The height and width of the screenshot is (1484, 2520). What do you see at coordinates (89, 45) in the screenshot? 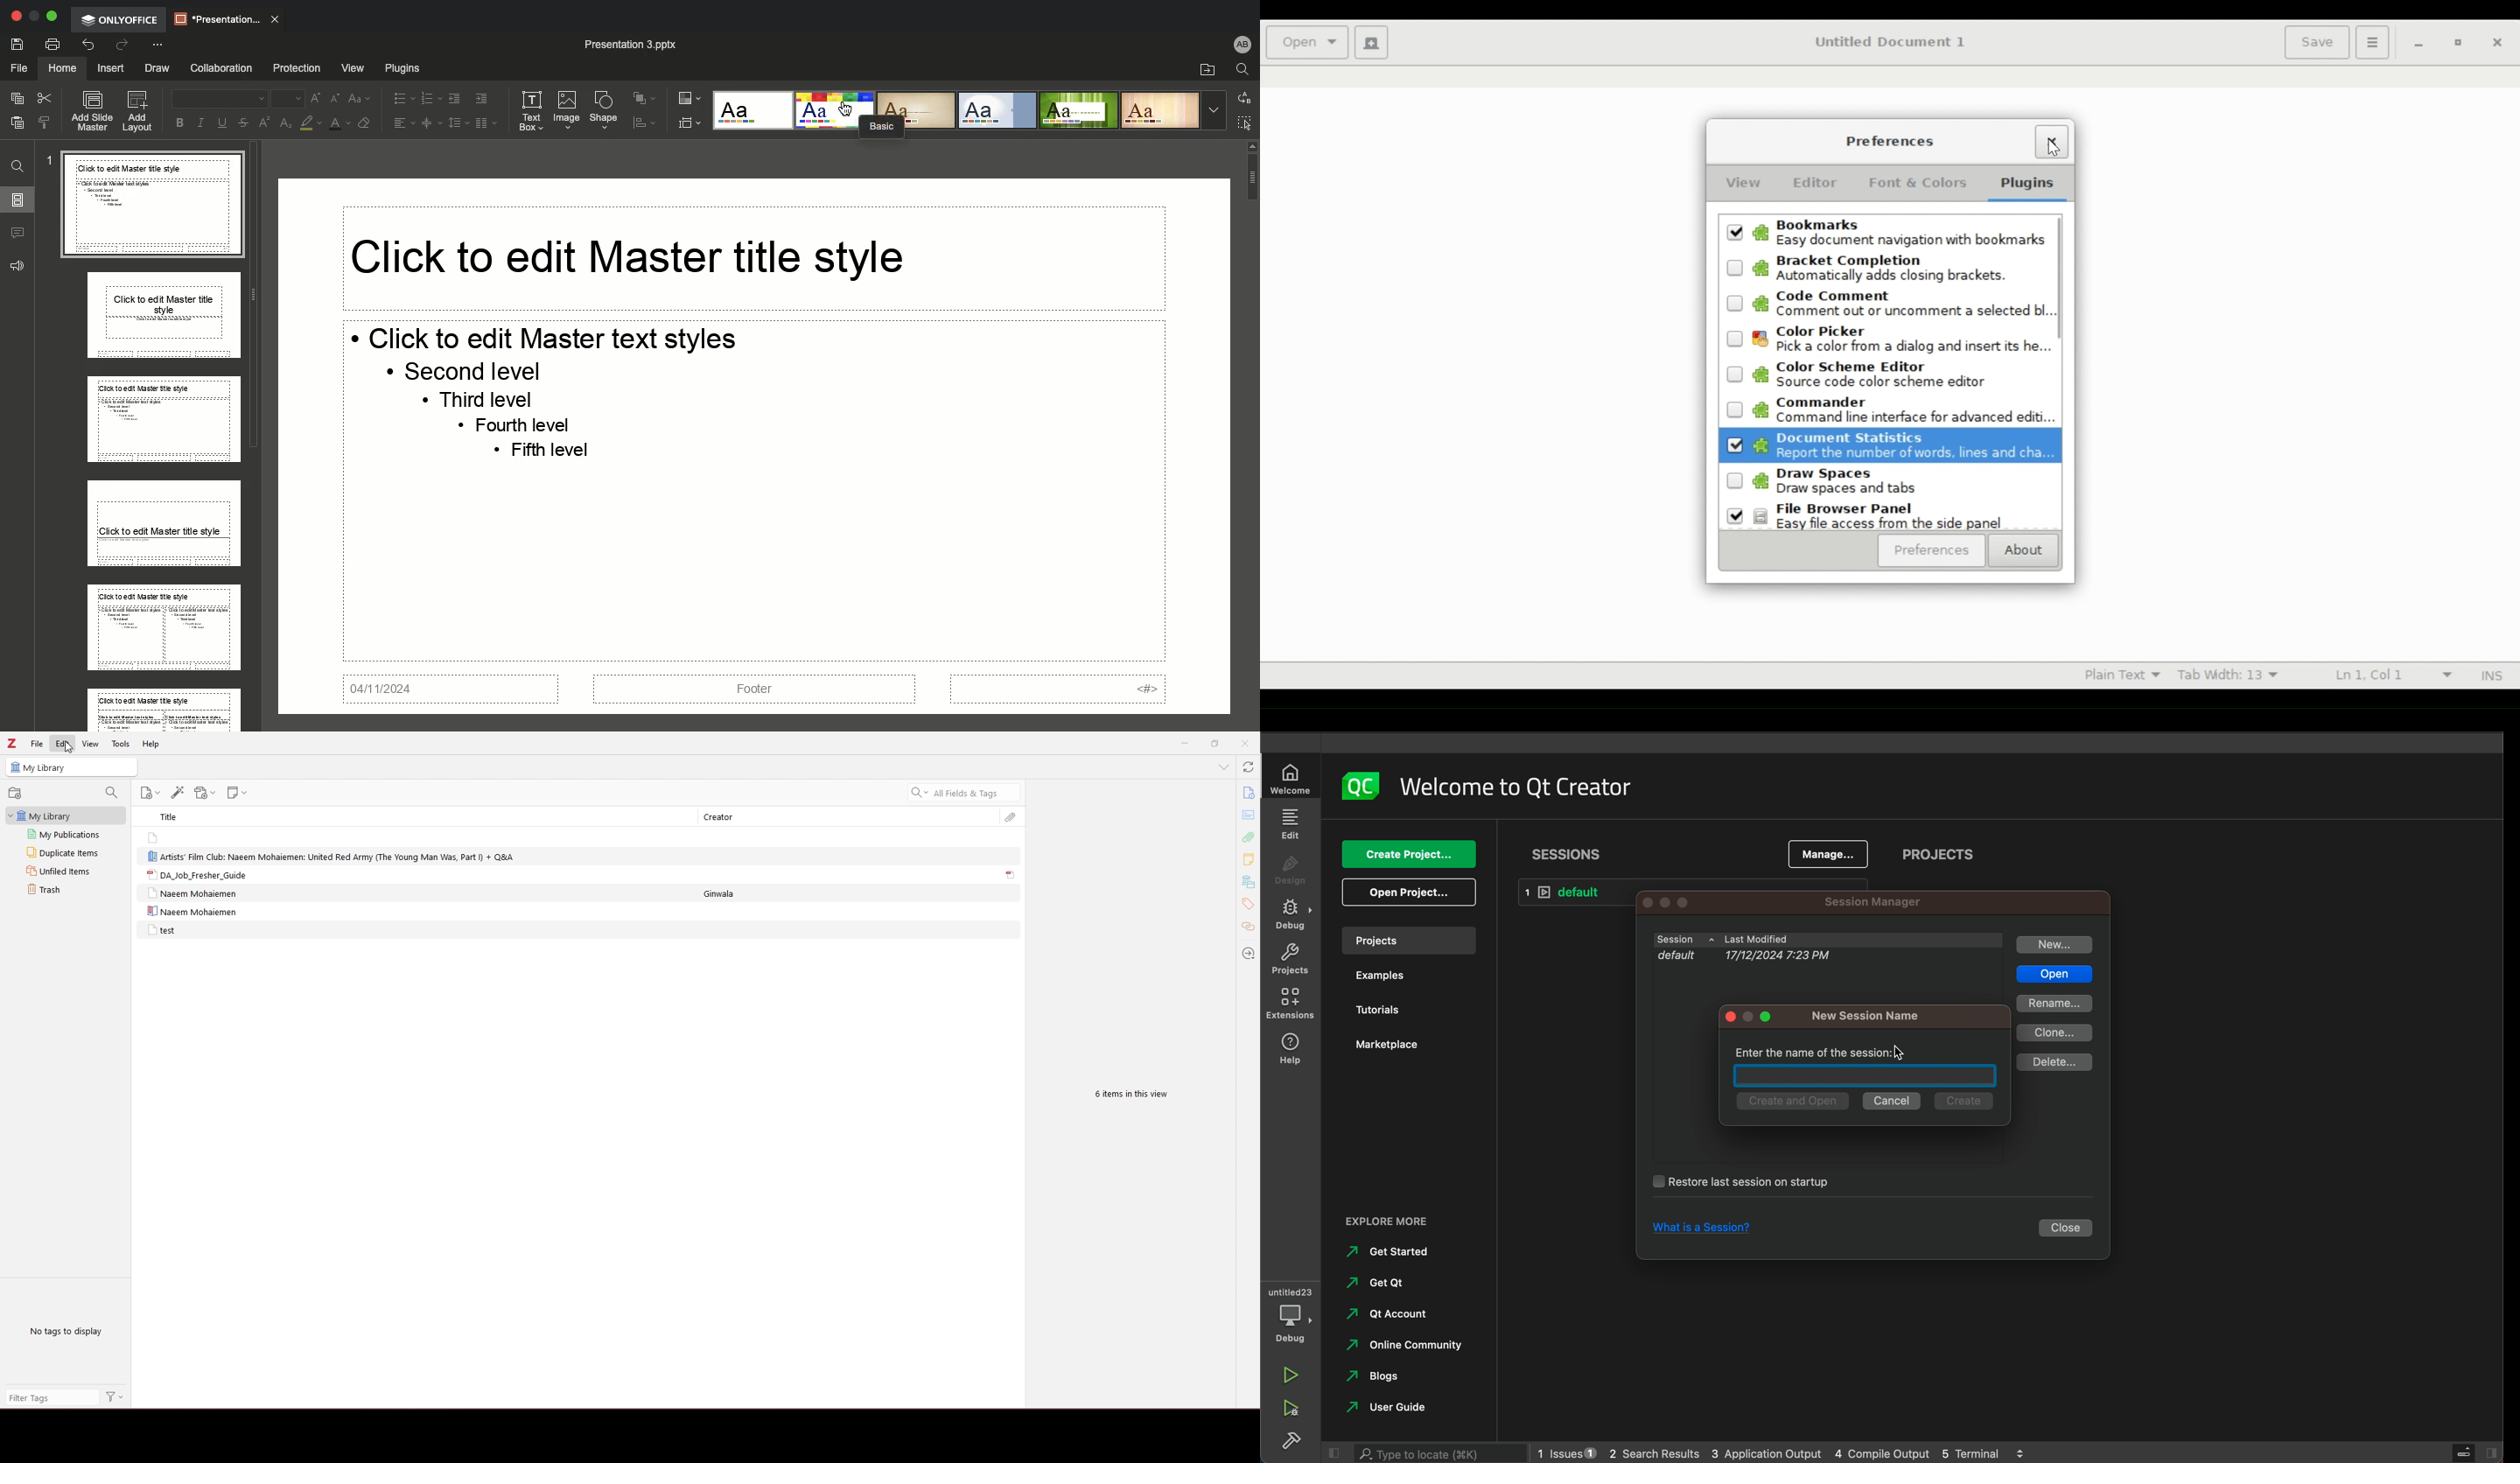
I see `Undo` at bounding box center [89, 45].